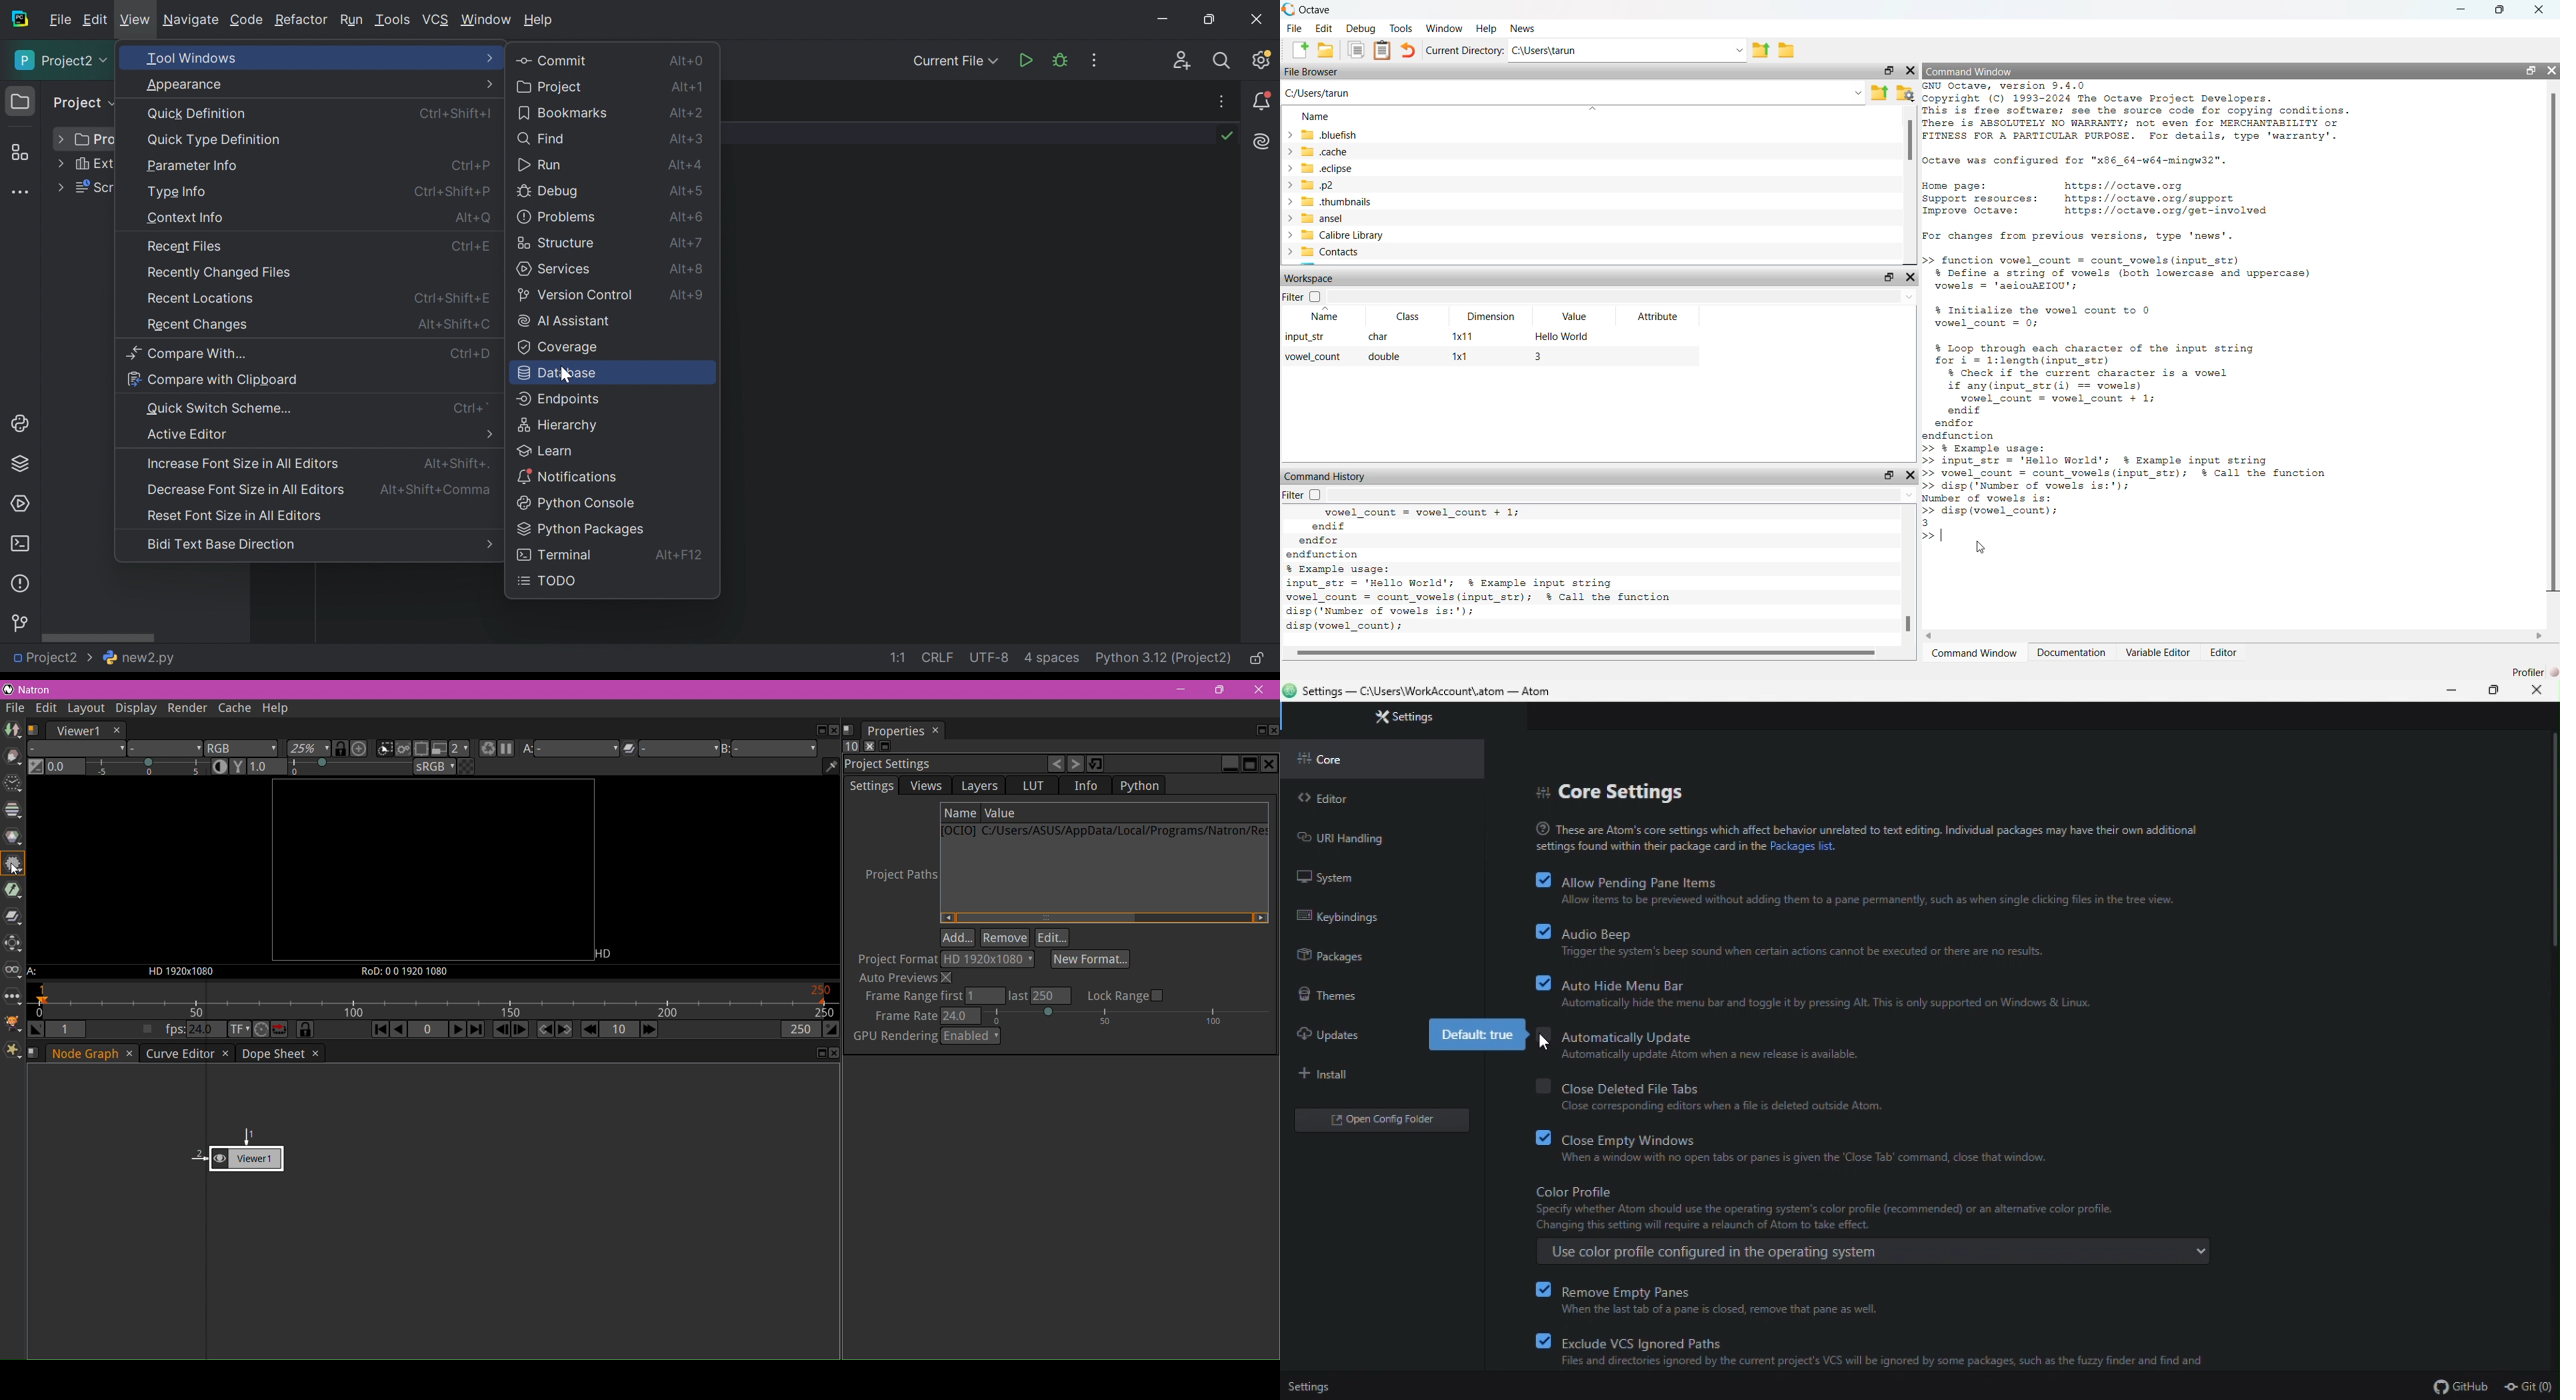 This screenshot has height=1400, width=2576. What do you see at coordinates (19, 153) in the screenshot?
I see `Structure` at bounding box center [19, 153].